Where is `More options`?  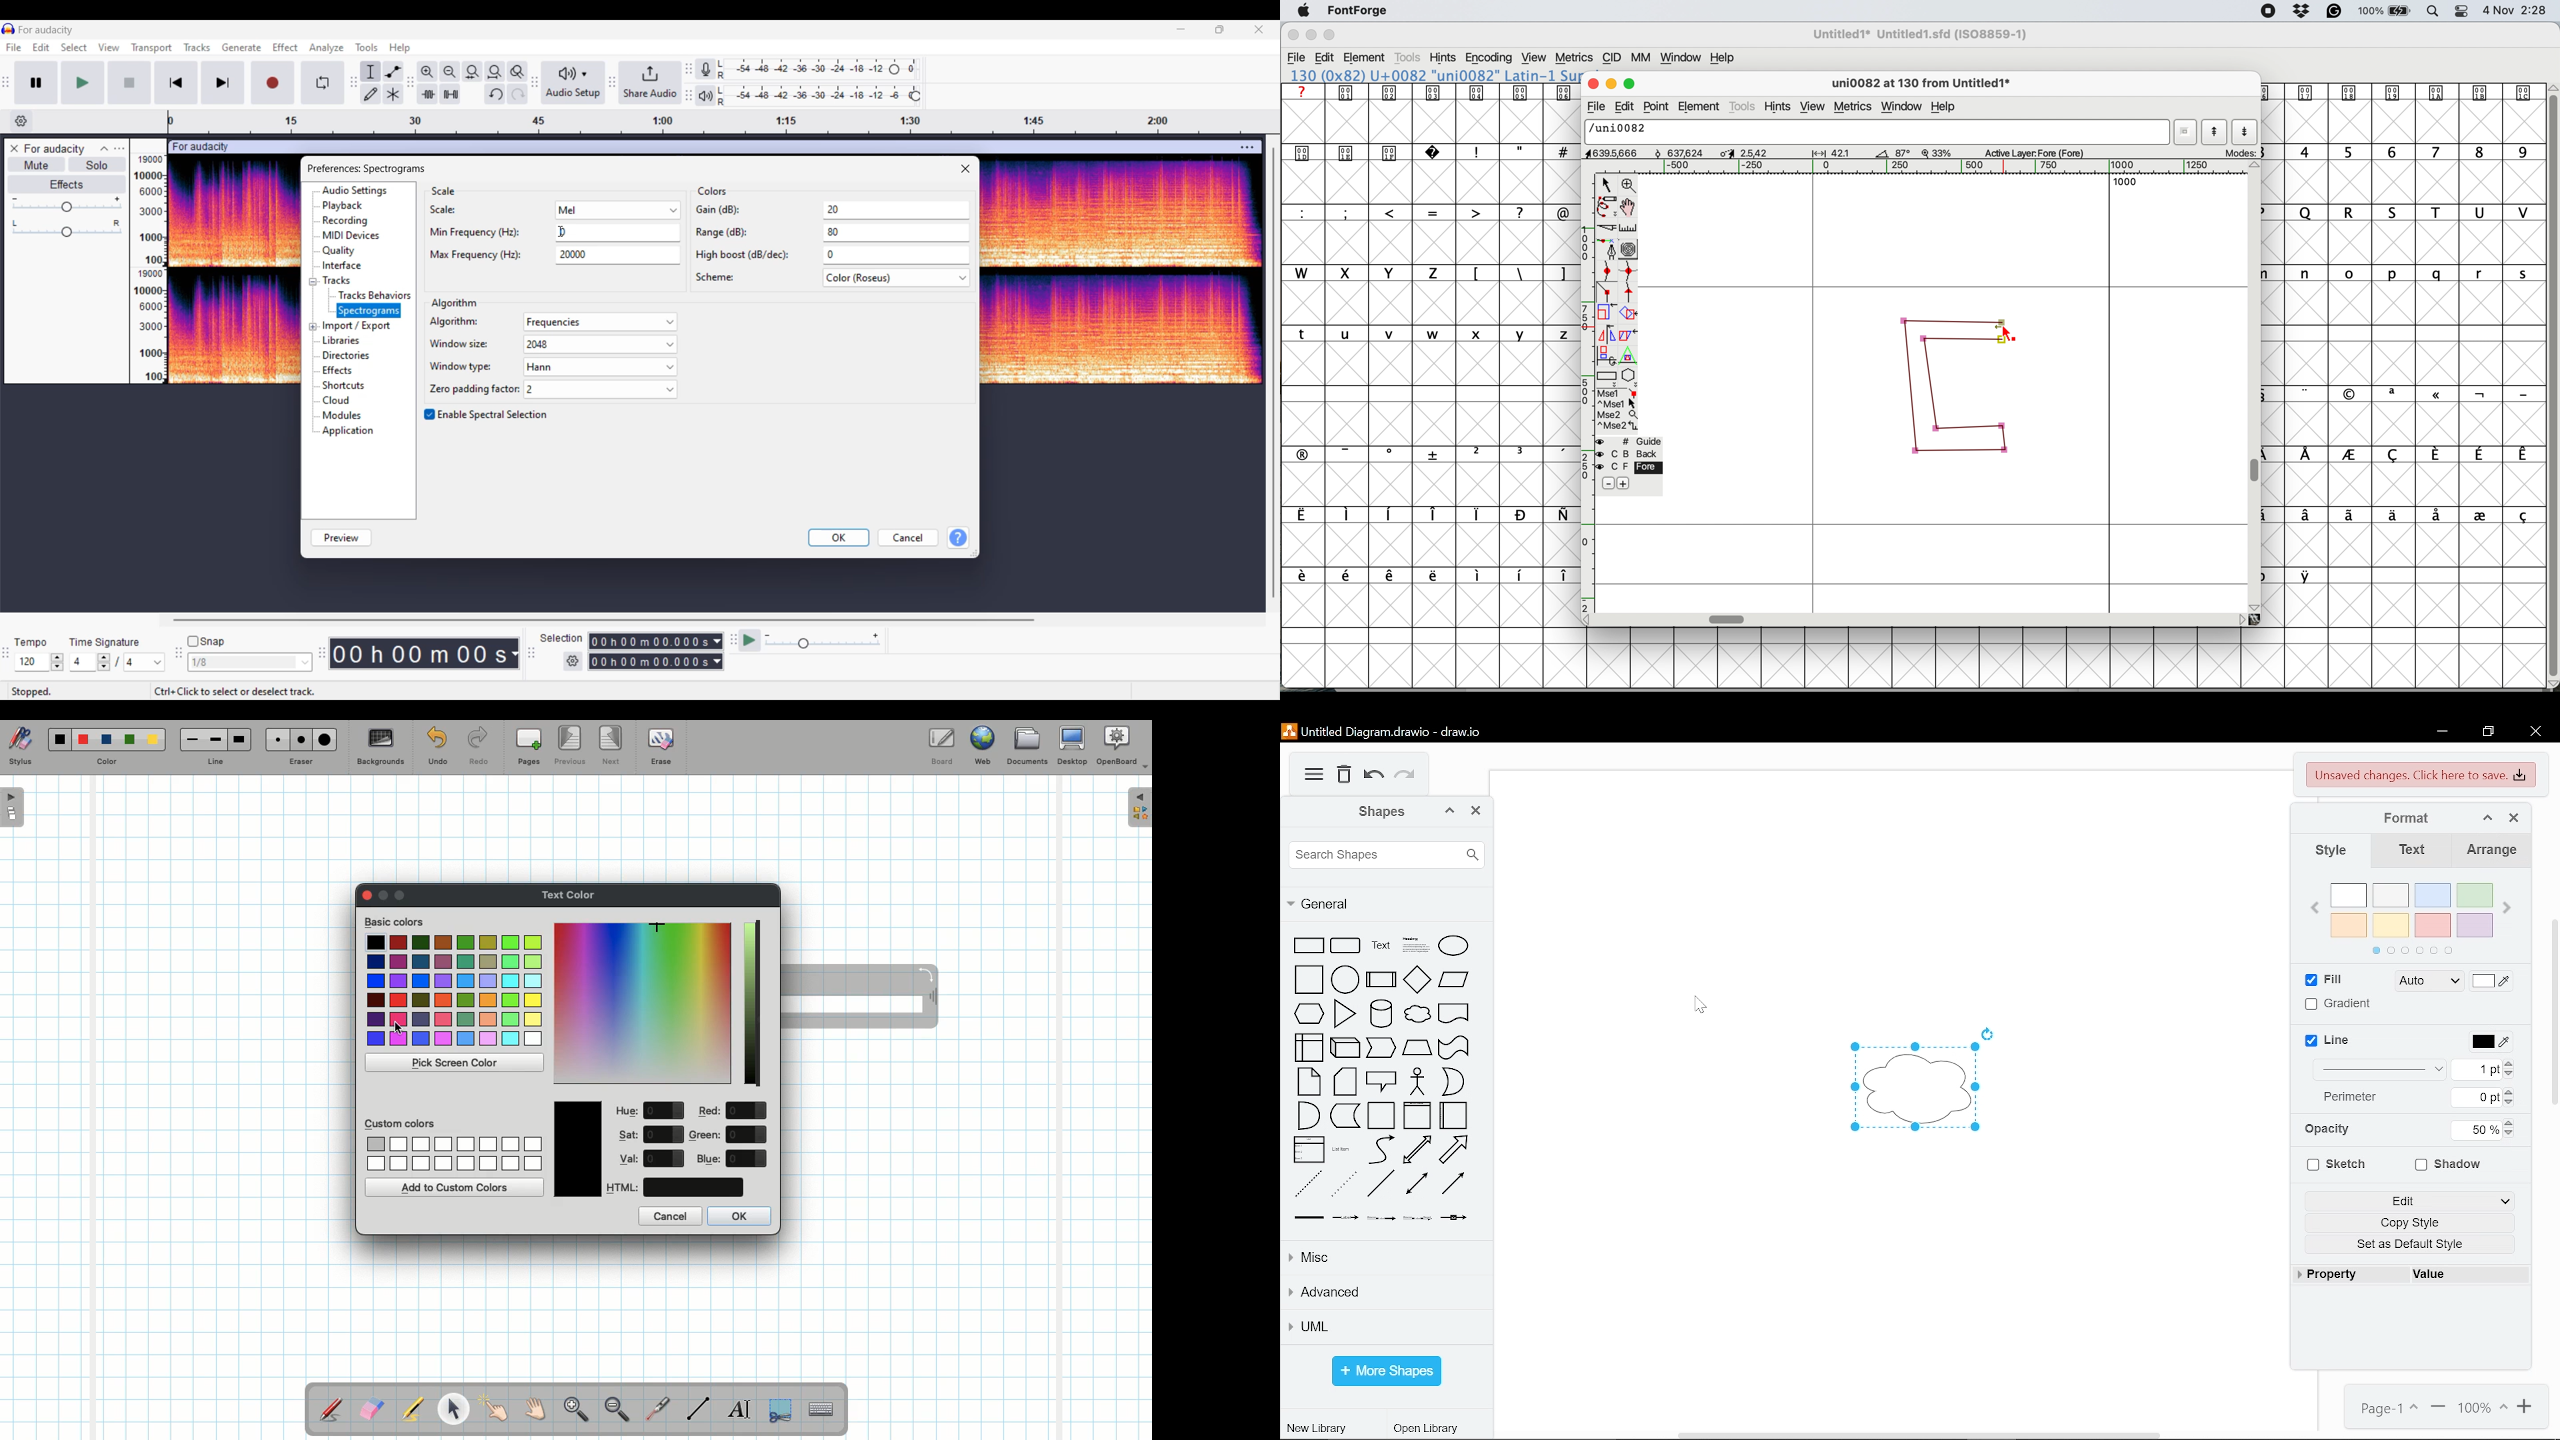
More options is located at coordinates (1314, 775).